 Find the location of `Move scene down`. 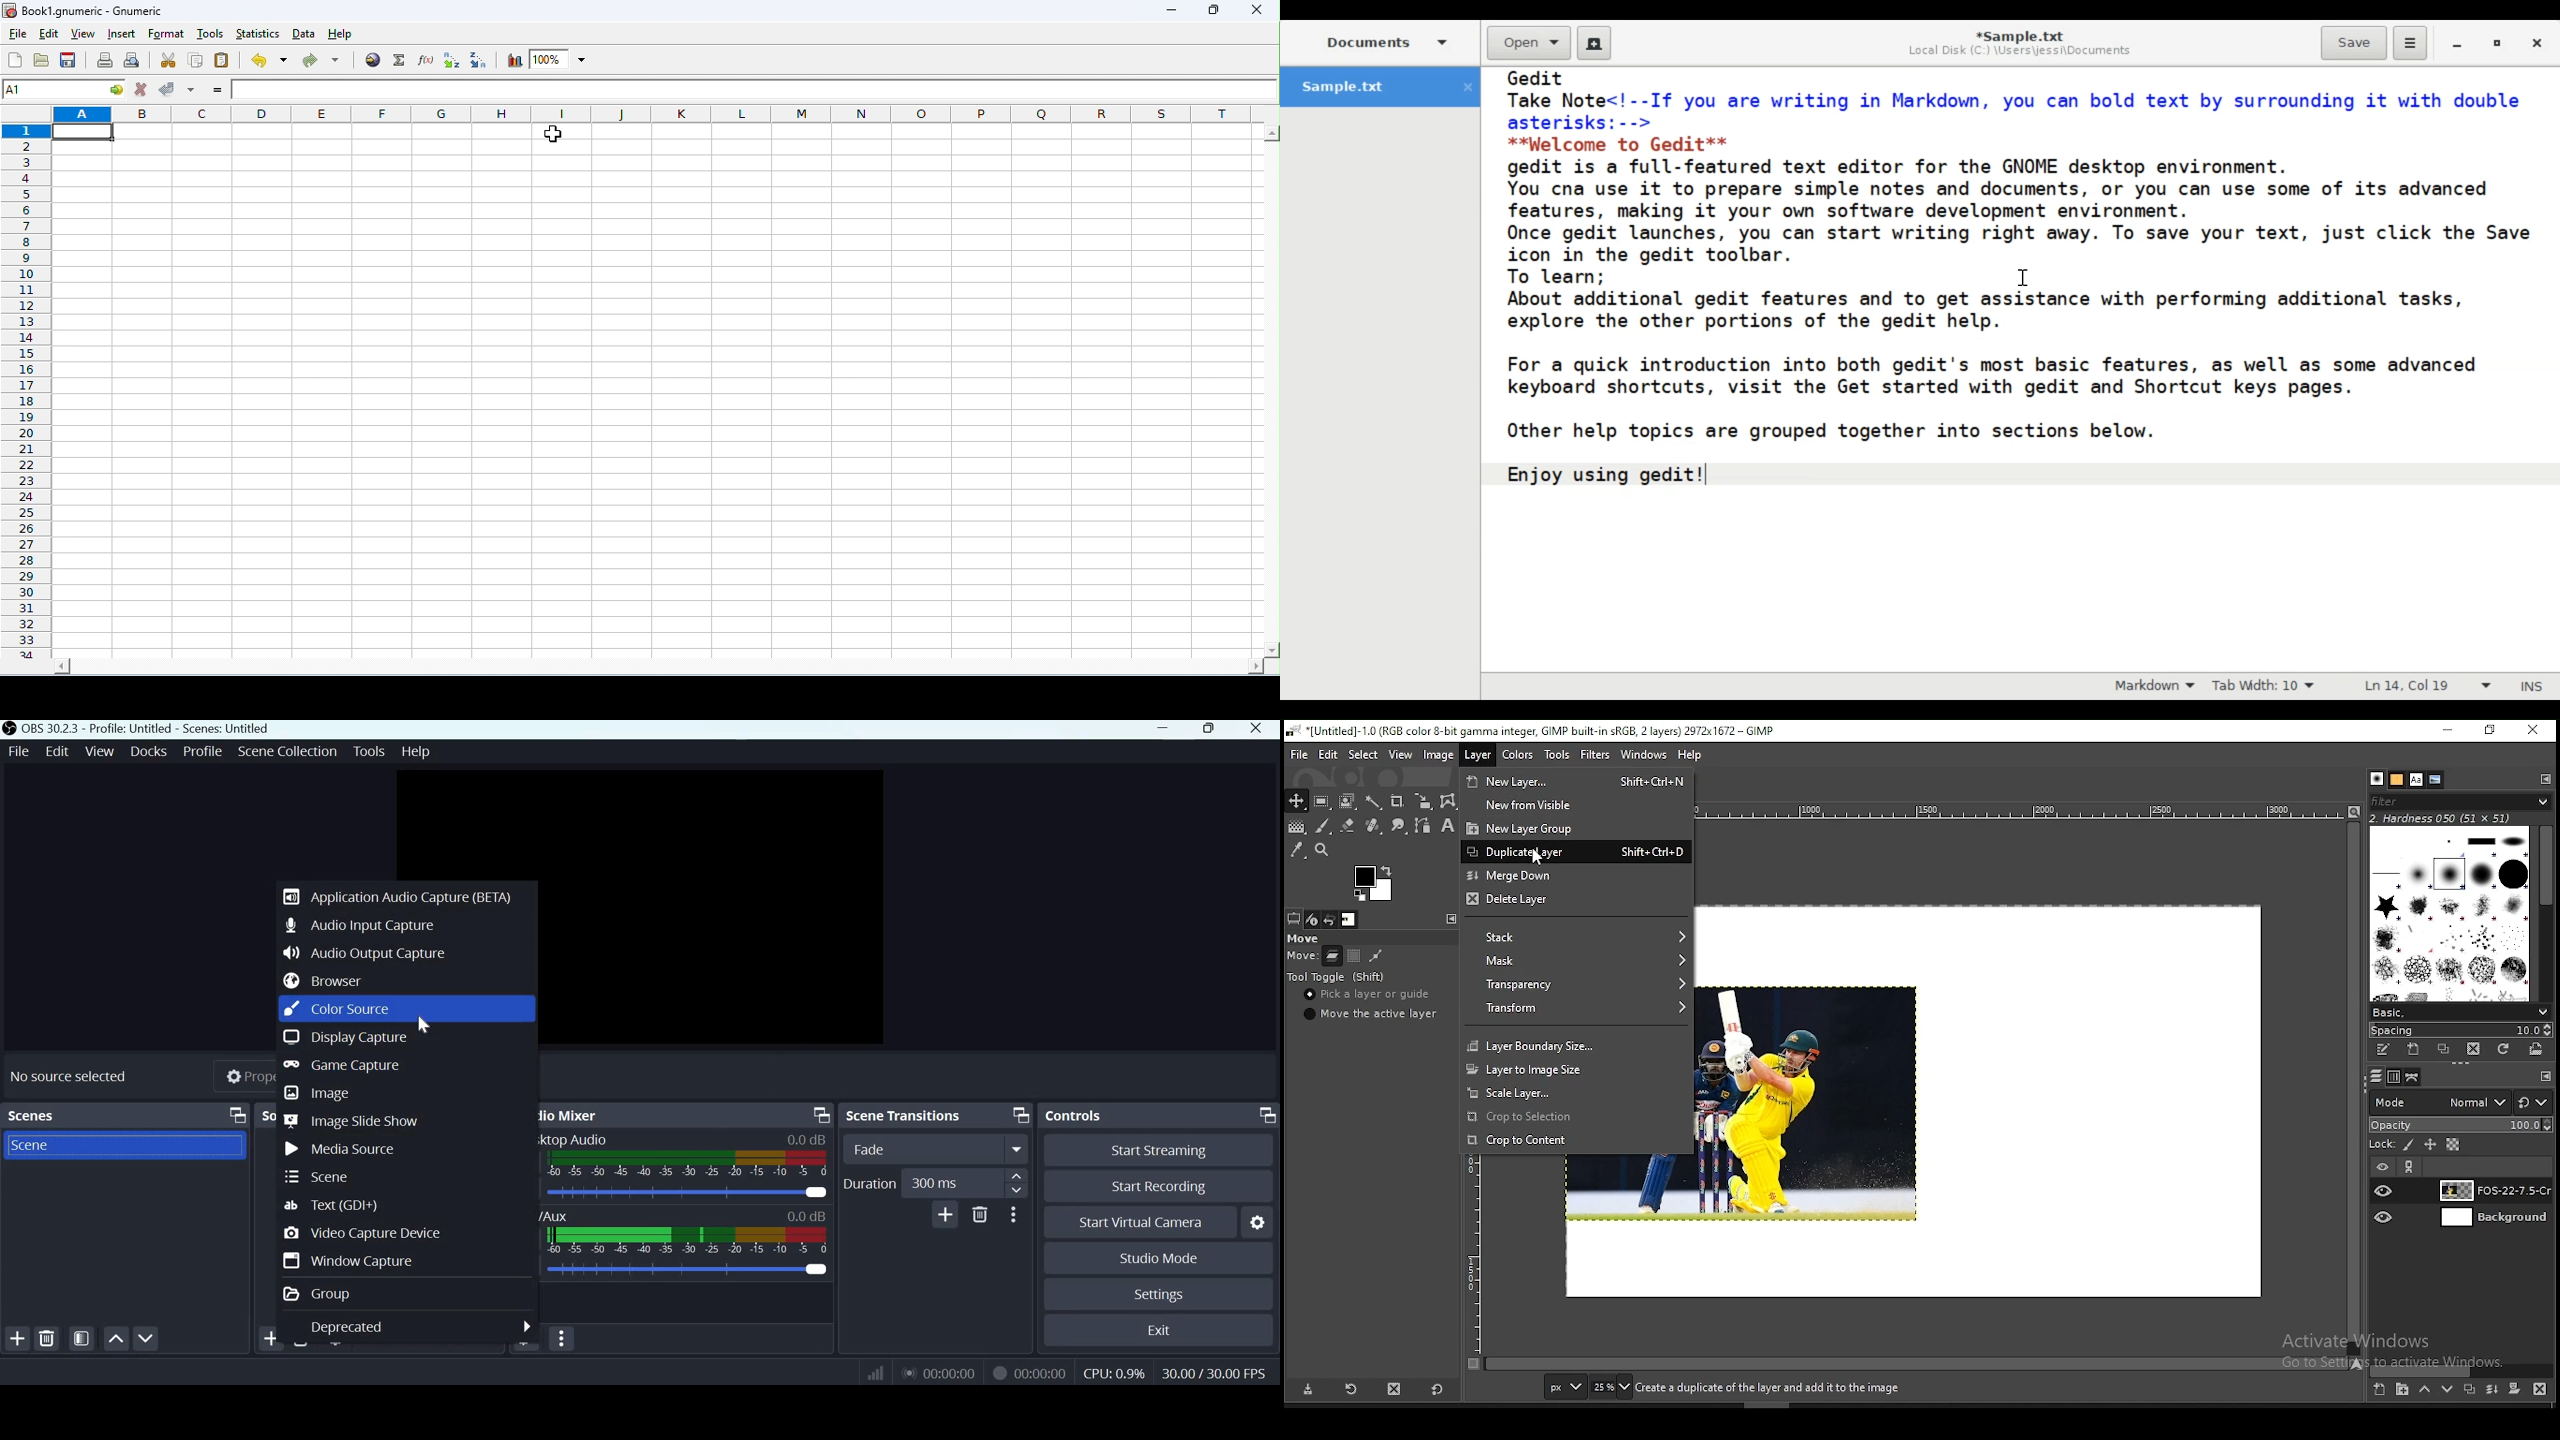

Move scene down is located at coordinates (149, 1339).